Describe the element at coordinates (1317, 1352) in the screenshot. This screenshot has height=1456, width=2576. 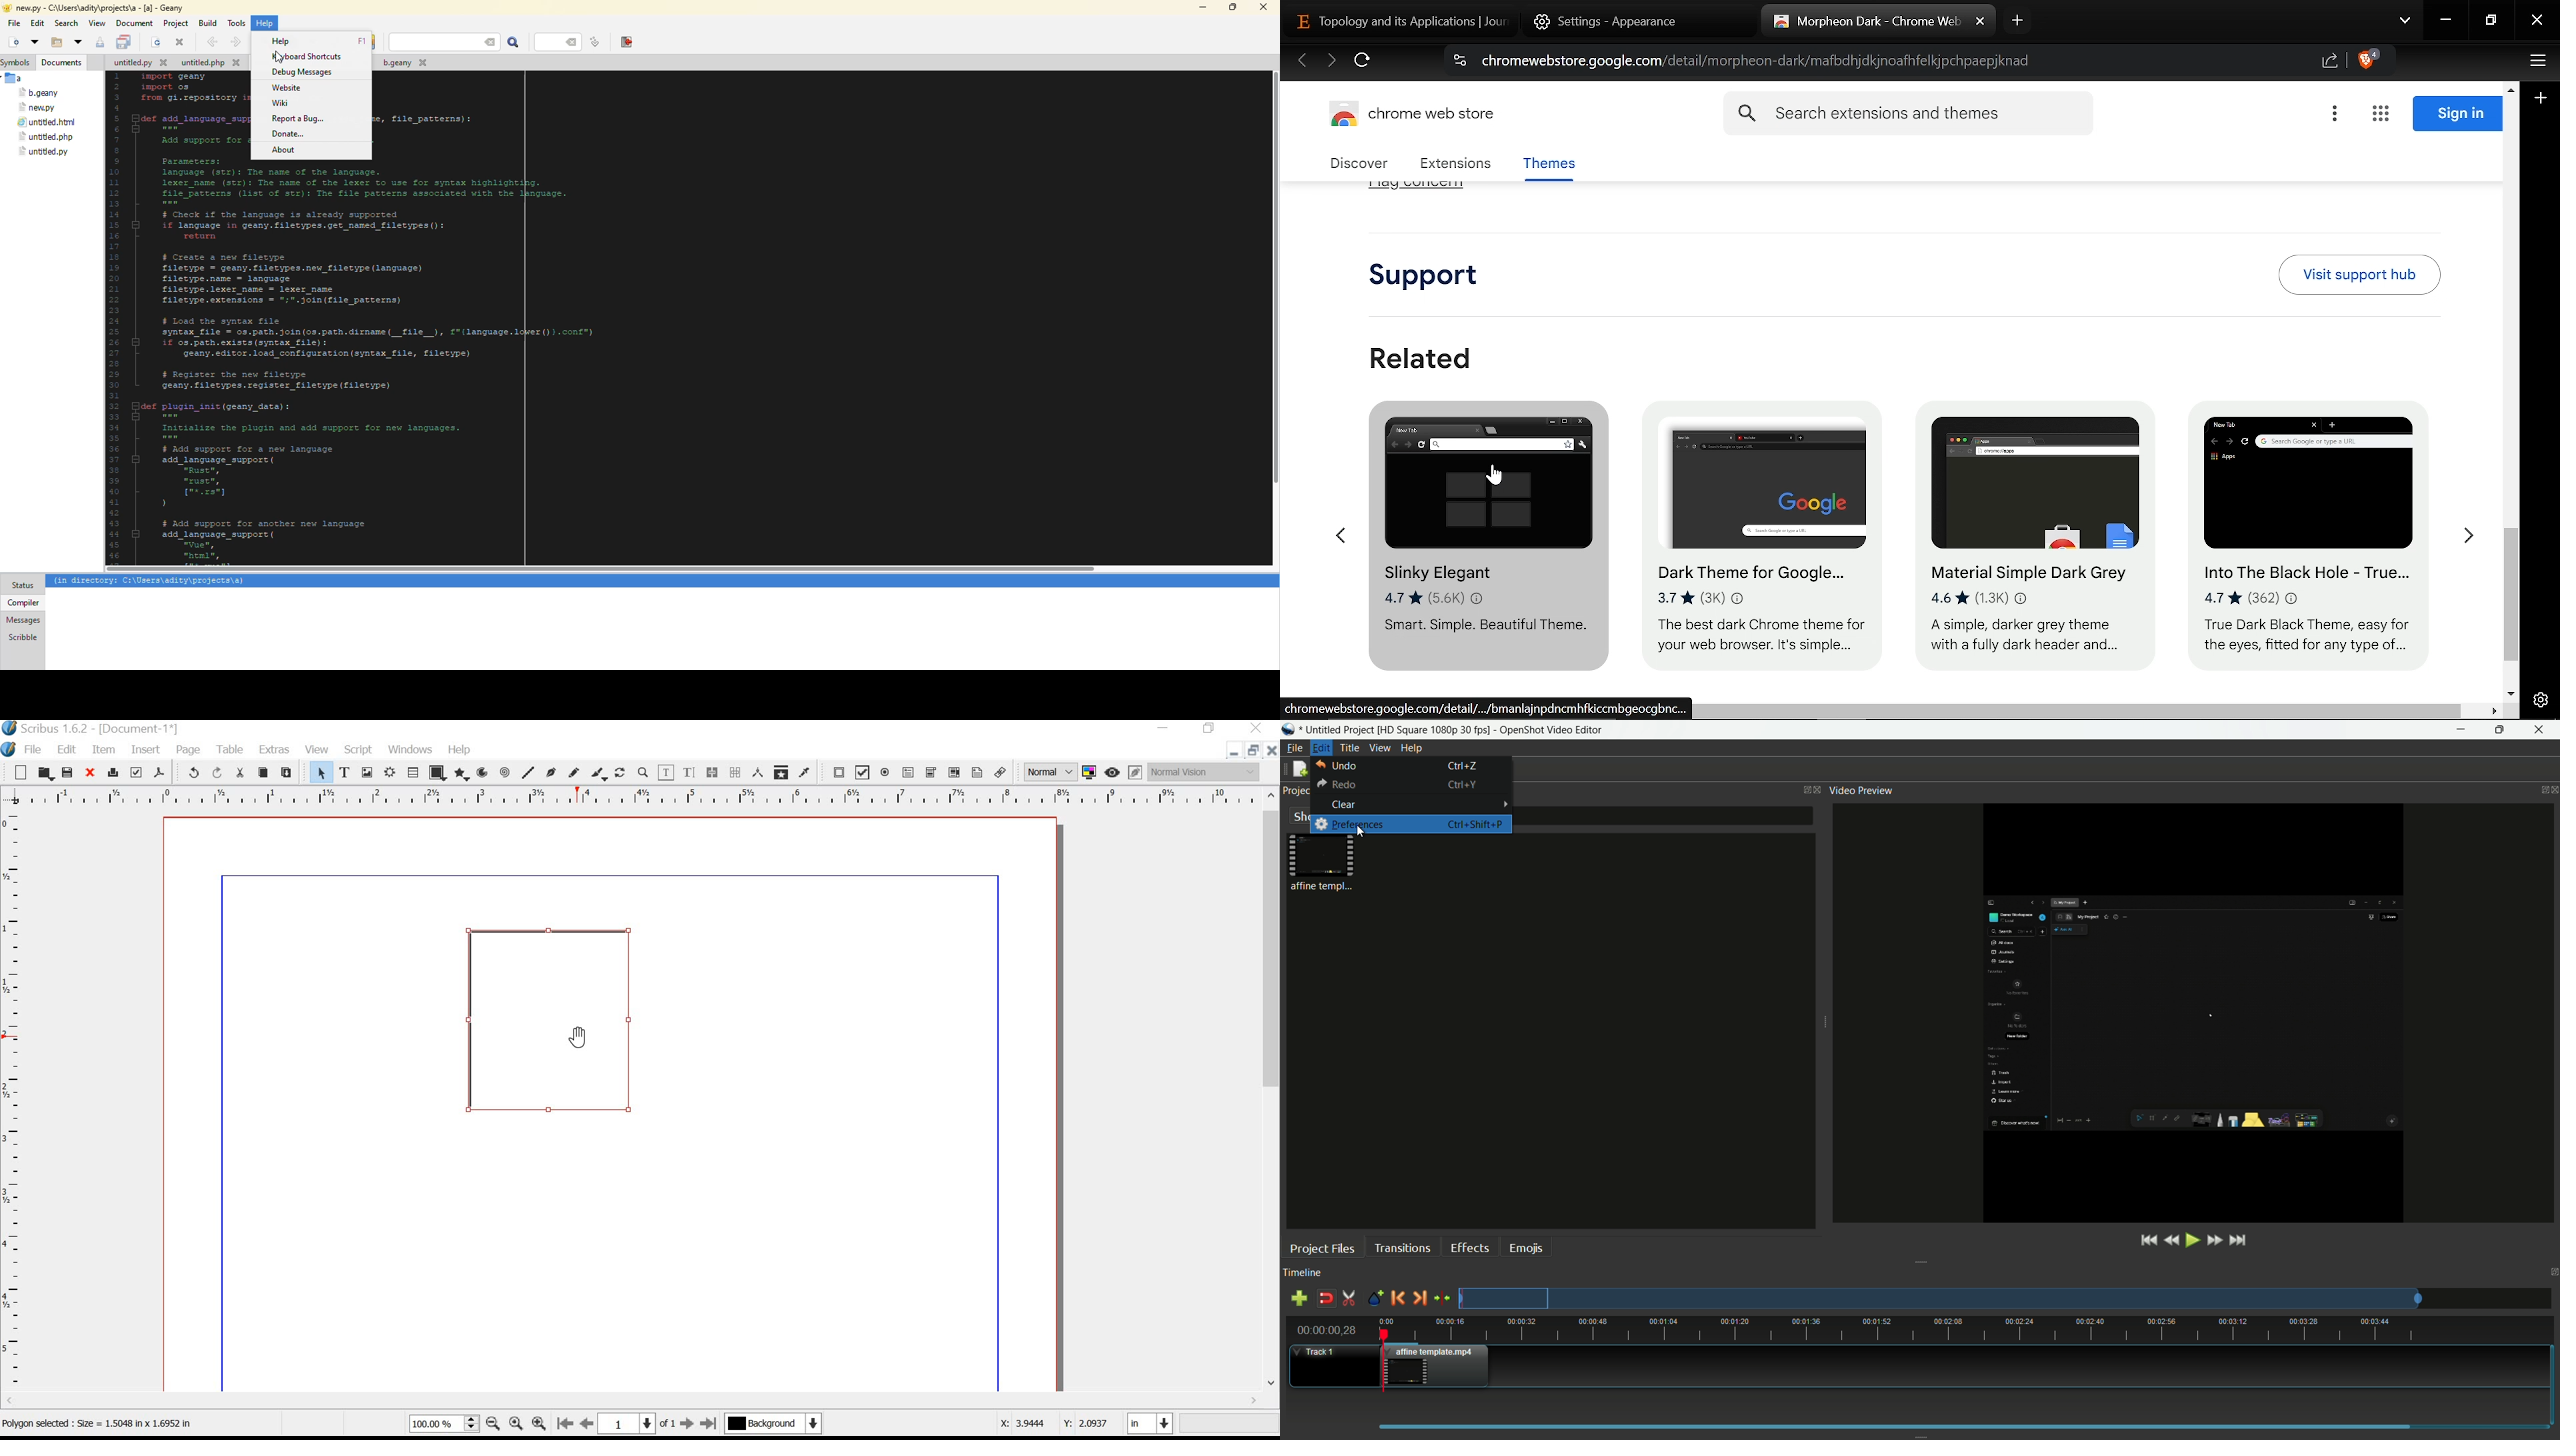
I see `track 1` at that location.